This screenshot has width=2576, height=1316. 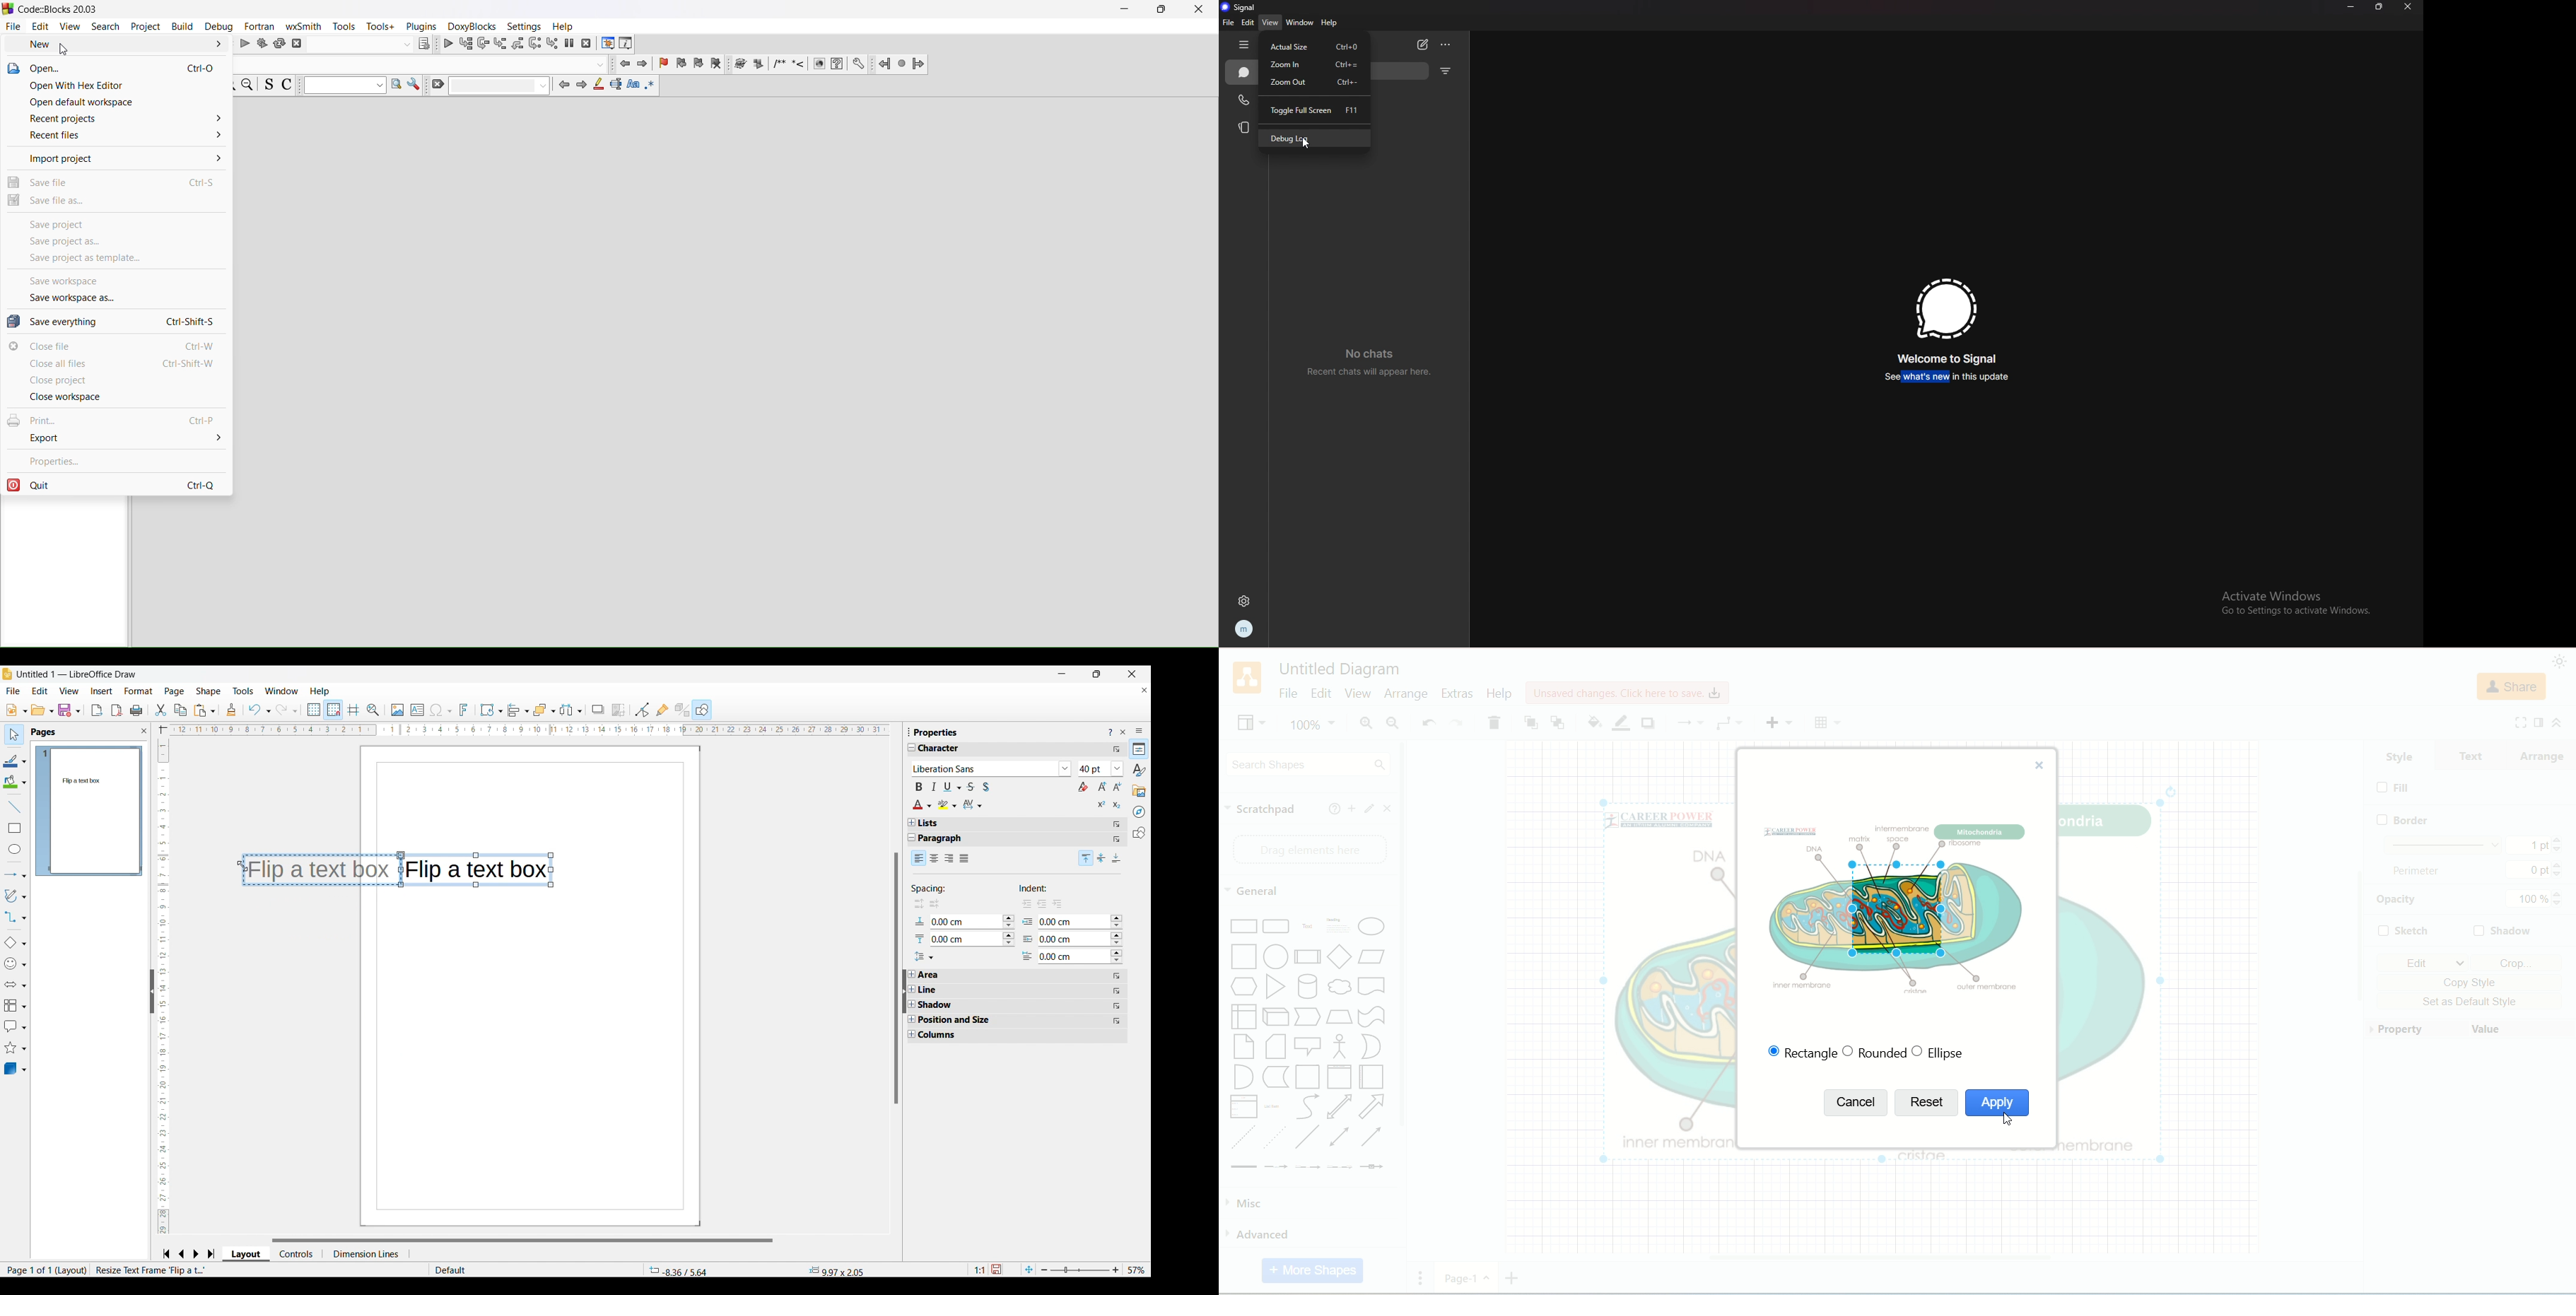 What do you see at coordinates (144, 731) in the screenshot?
I see `Close sidebar` at bounding box center [144, 731].